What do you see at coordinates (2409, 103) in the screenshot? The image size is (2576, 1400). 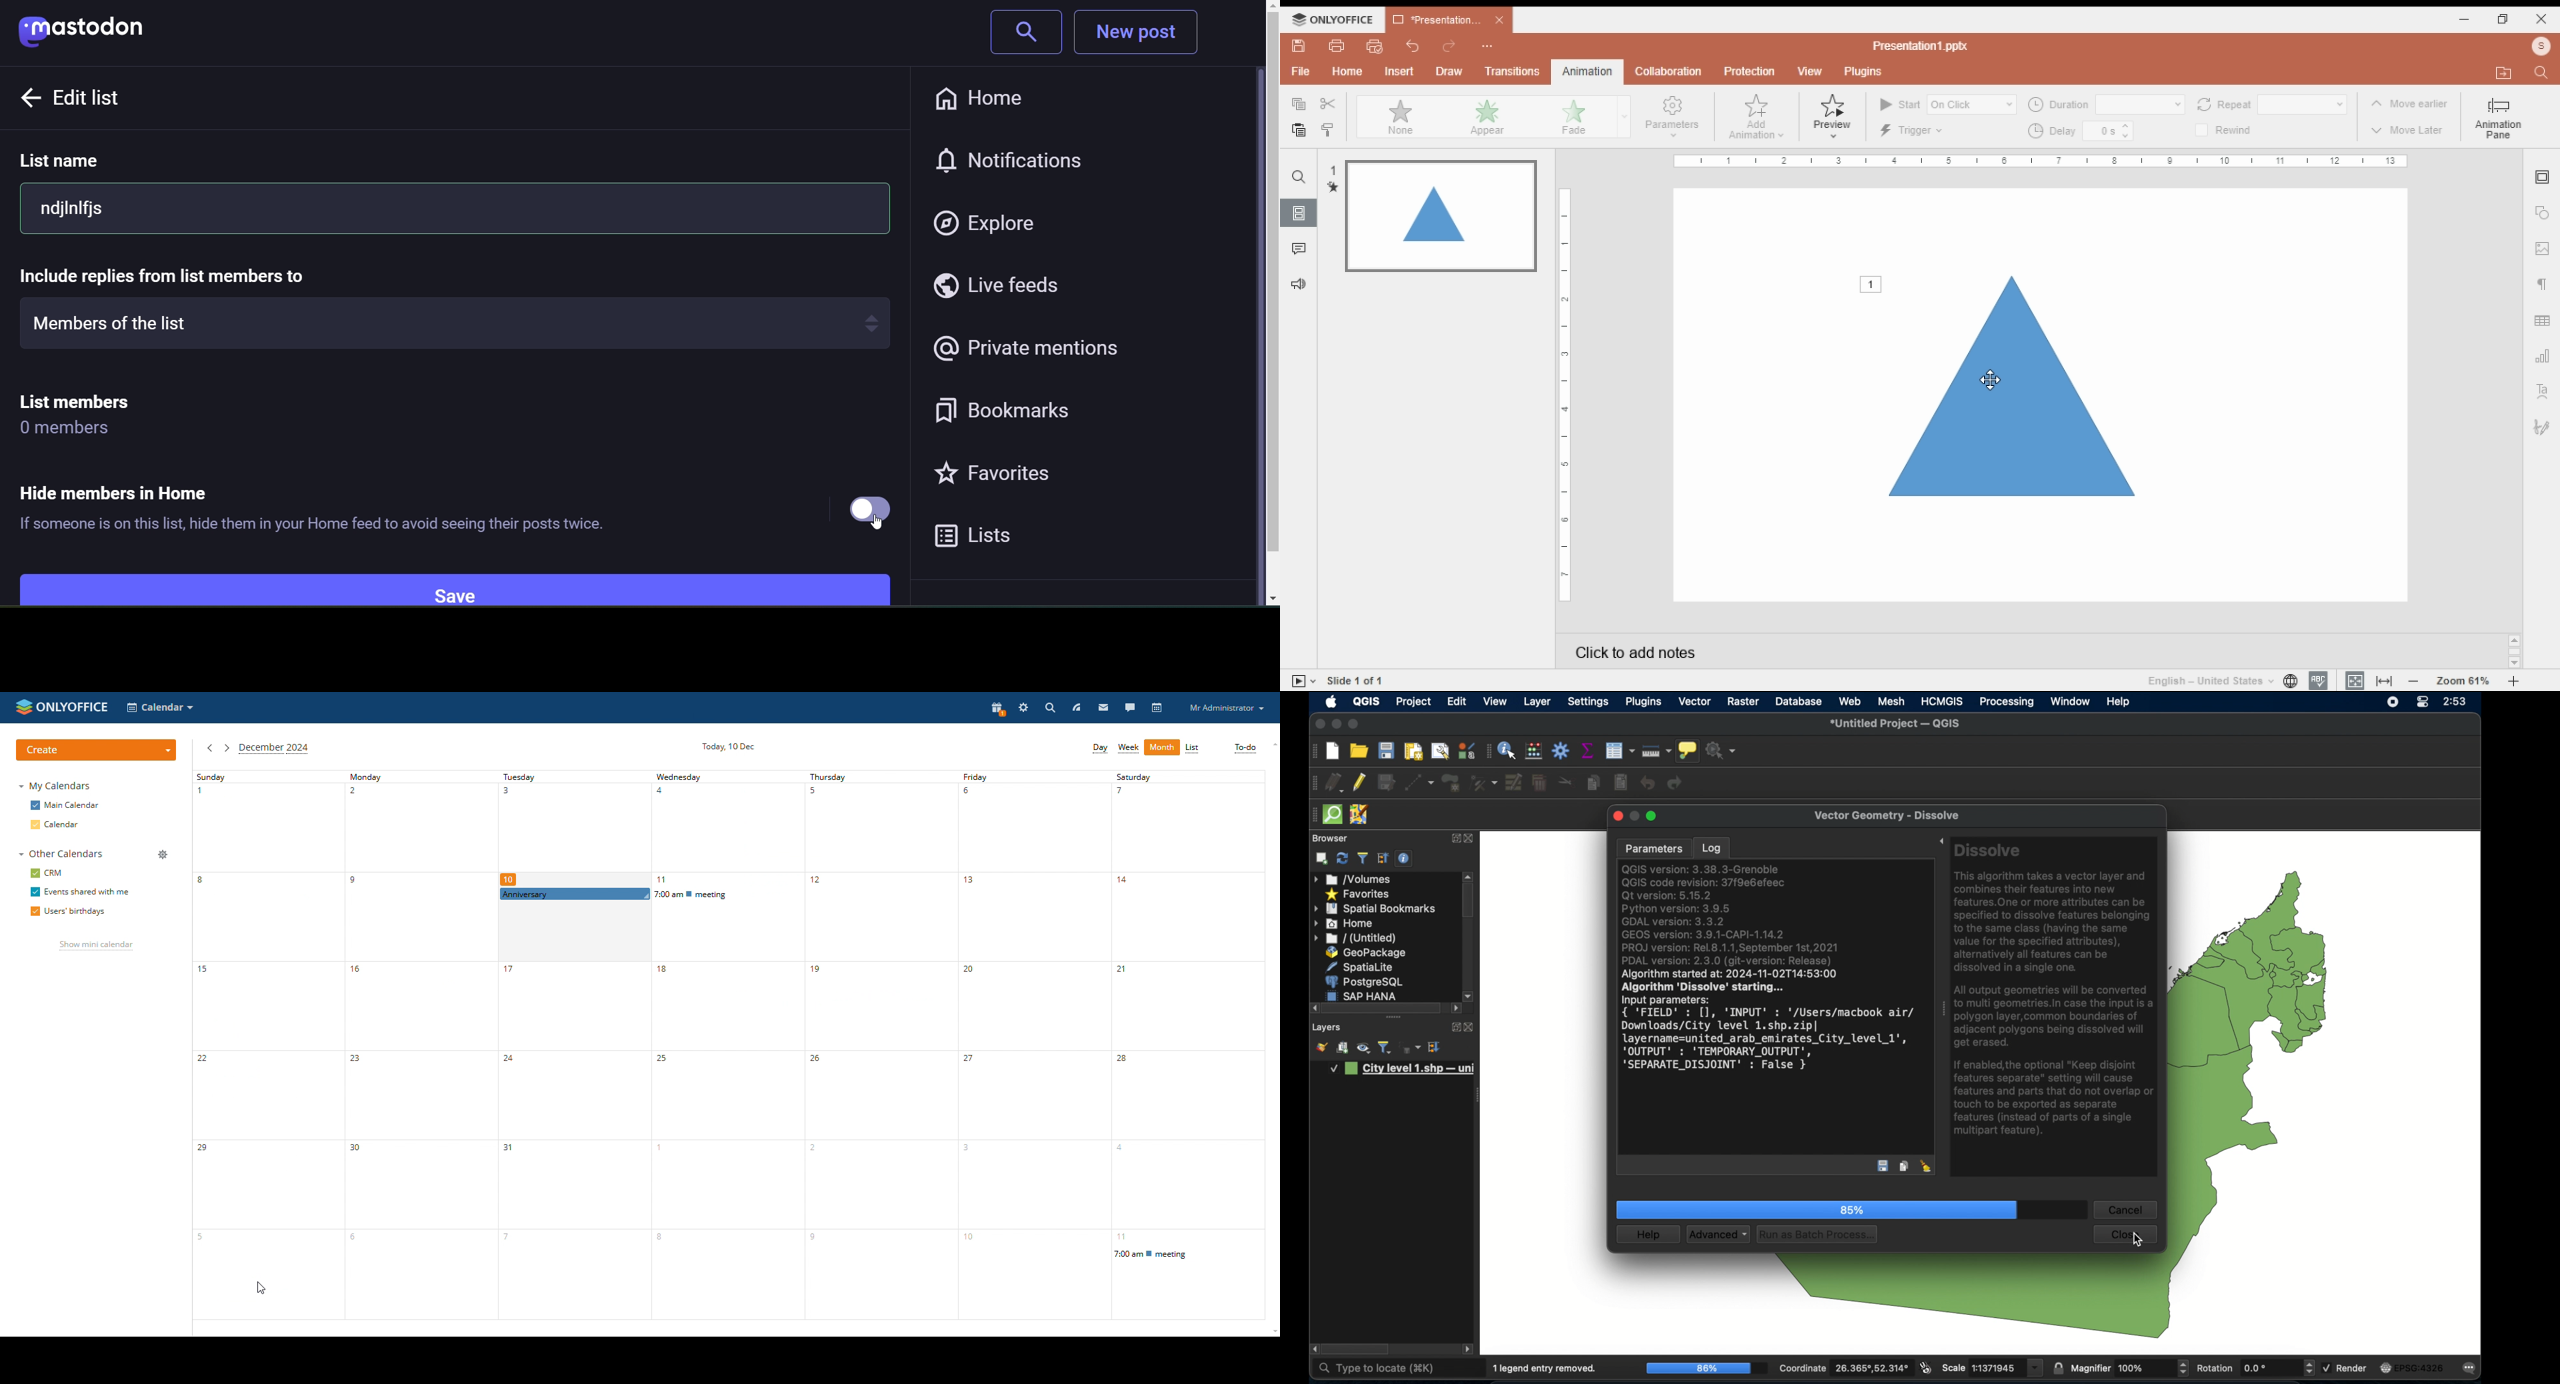 I see `move earlier` at bounding box center [2409, 103].